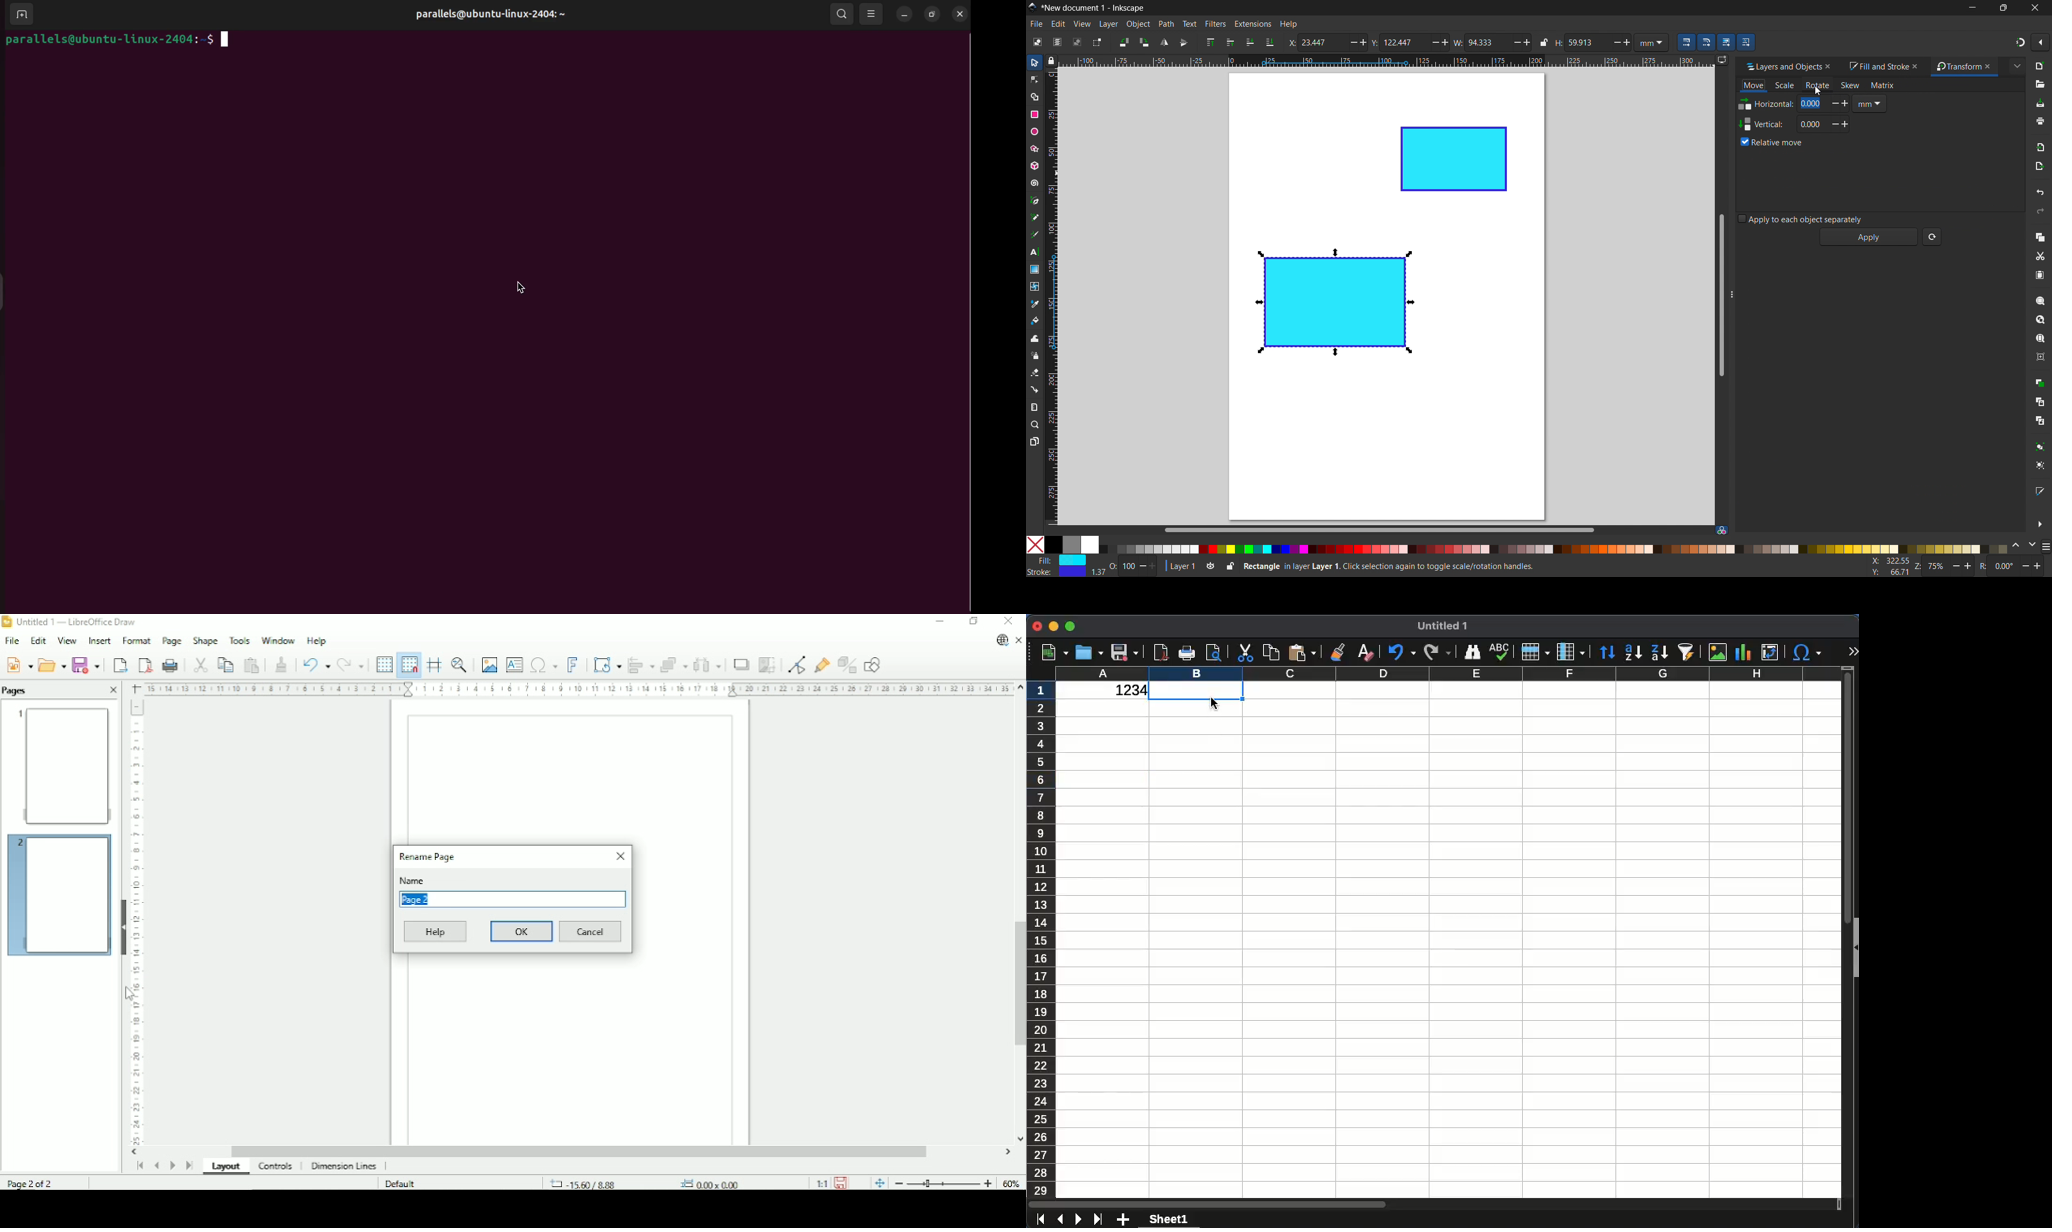 This screenshot has height=1232, width=2072. I want to click on zoom drawing, so click(2040, 320).